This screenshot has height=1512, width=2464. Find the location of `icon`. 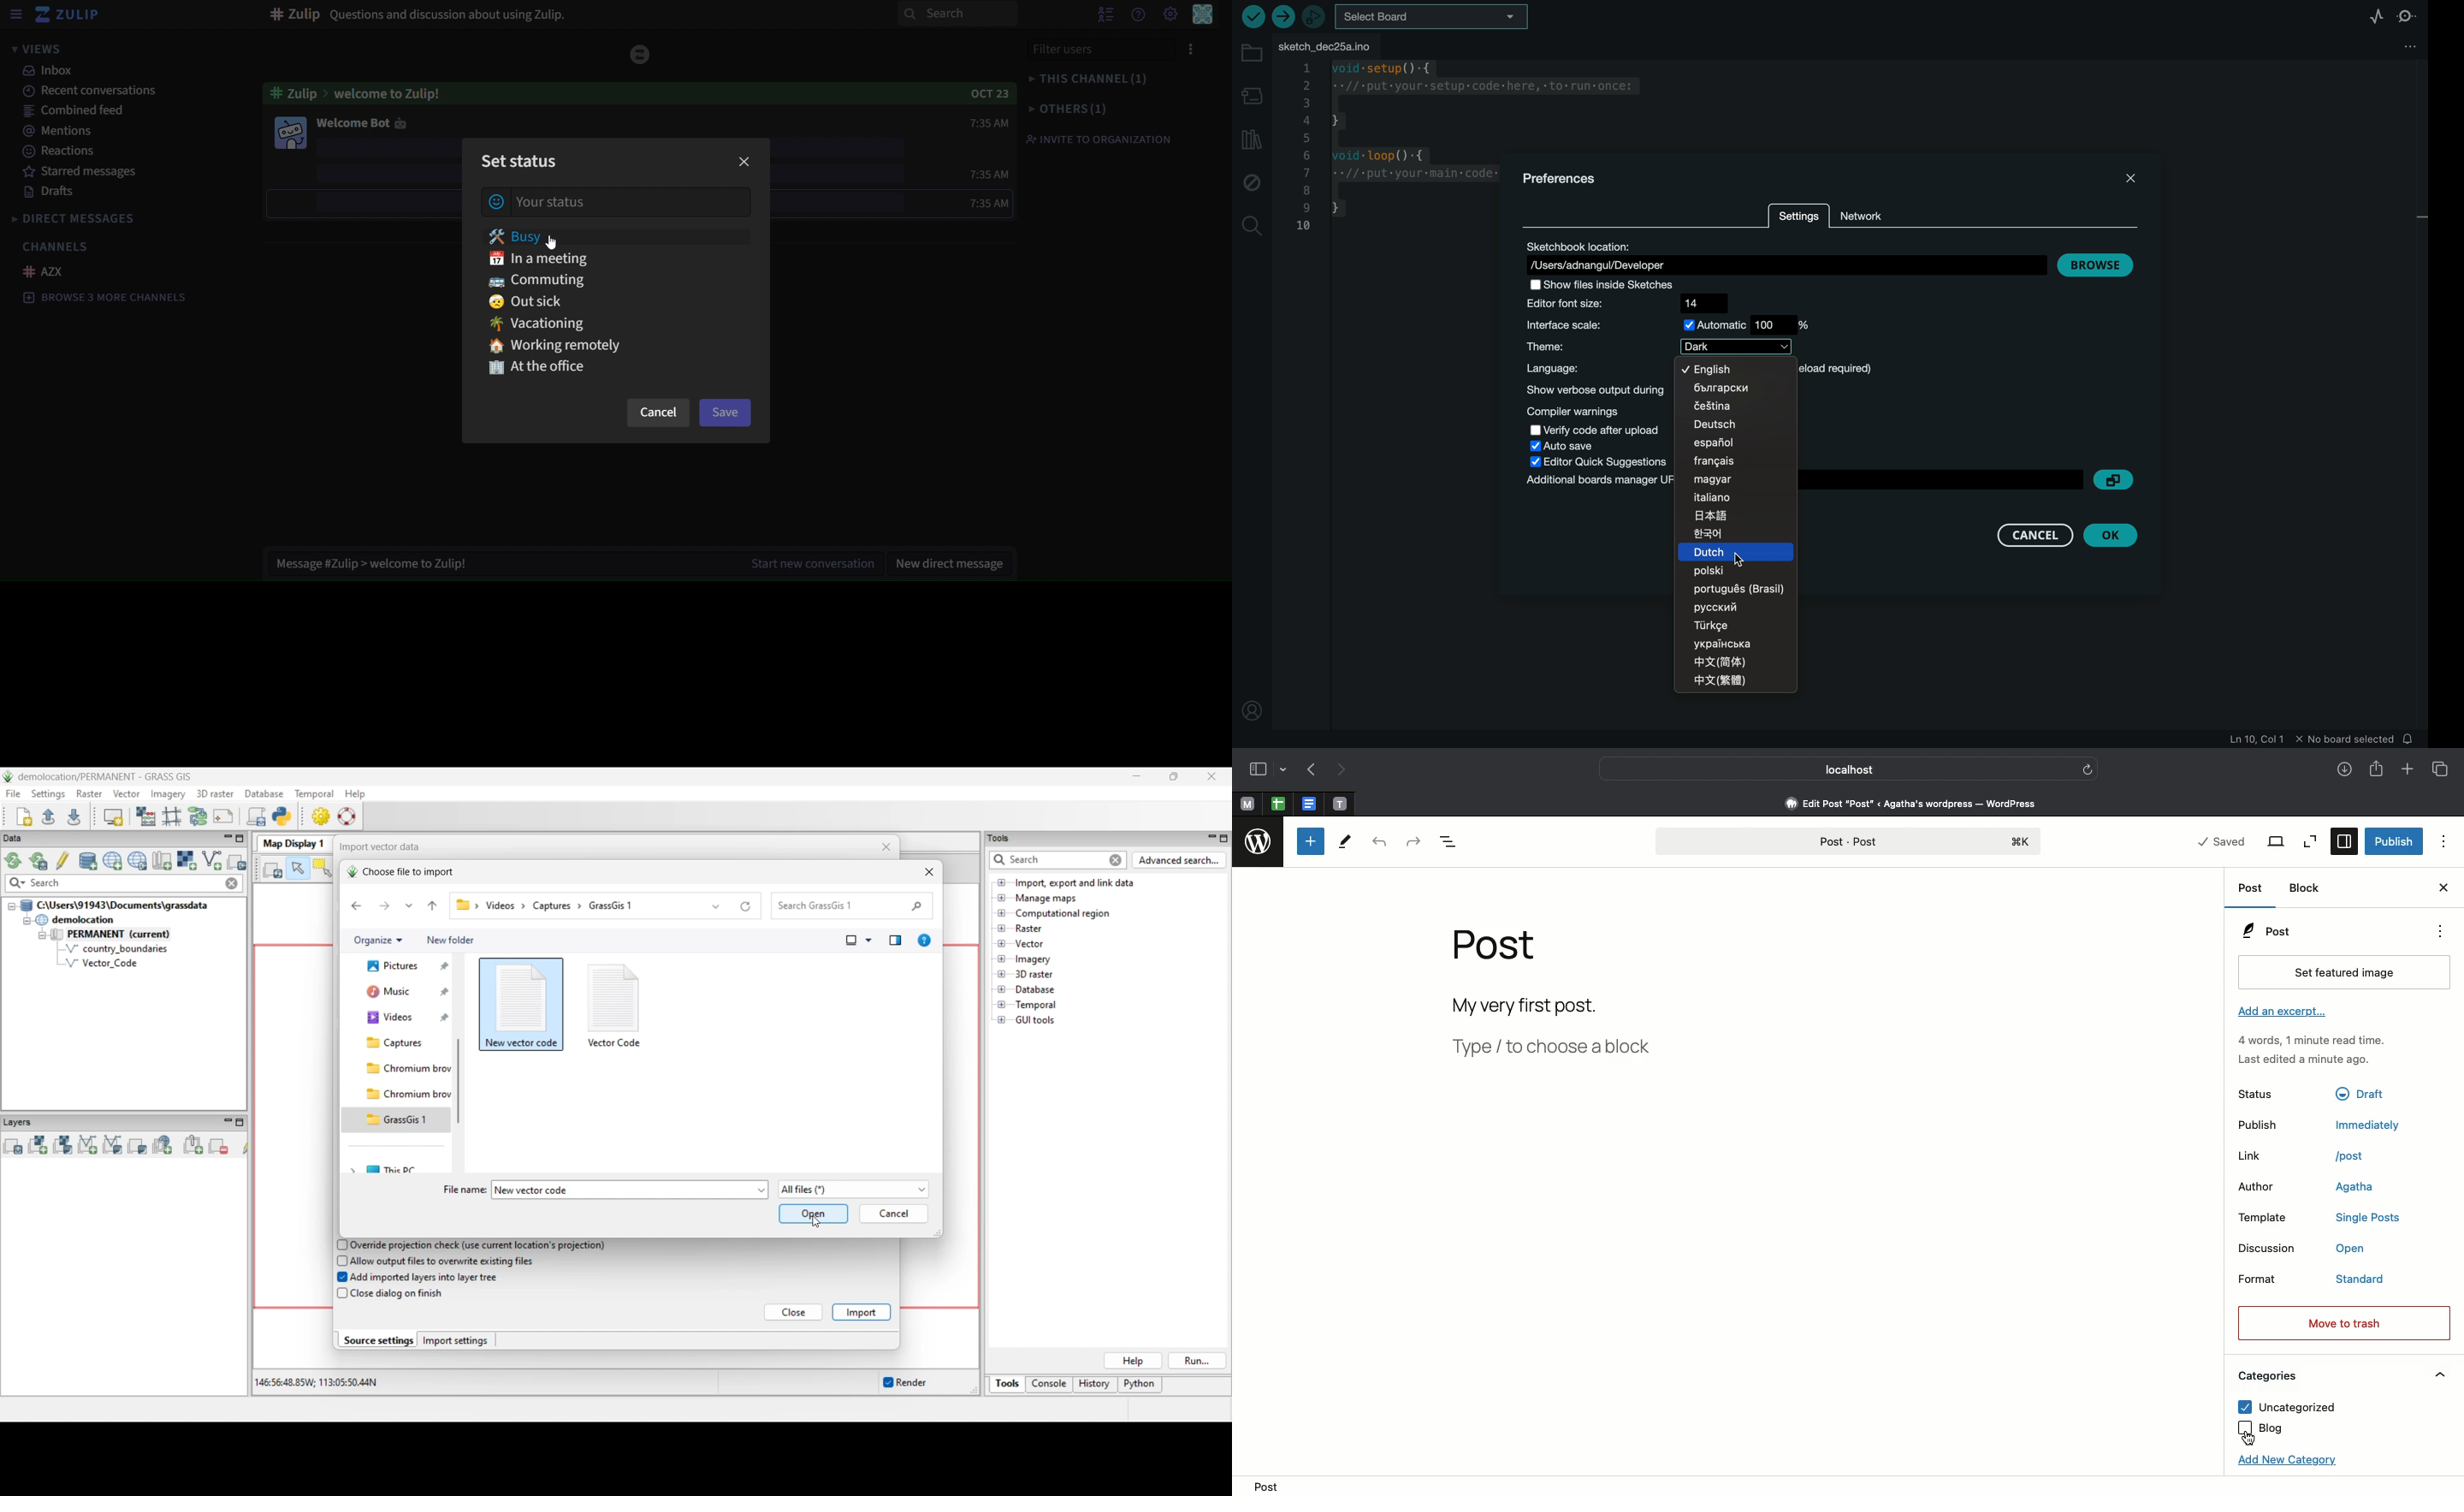

icon is located at coordinates (640, 53).